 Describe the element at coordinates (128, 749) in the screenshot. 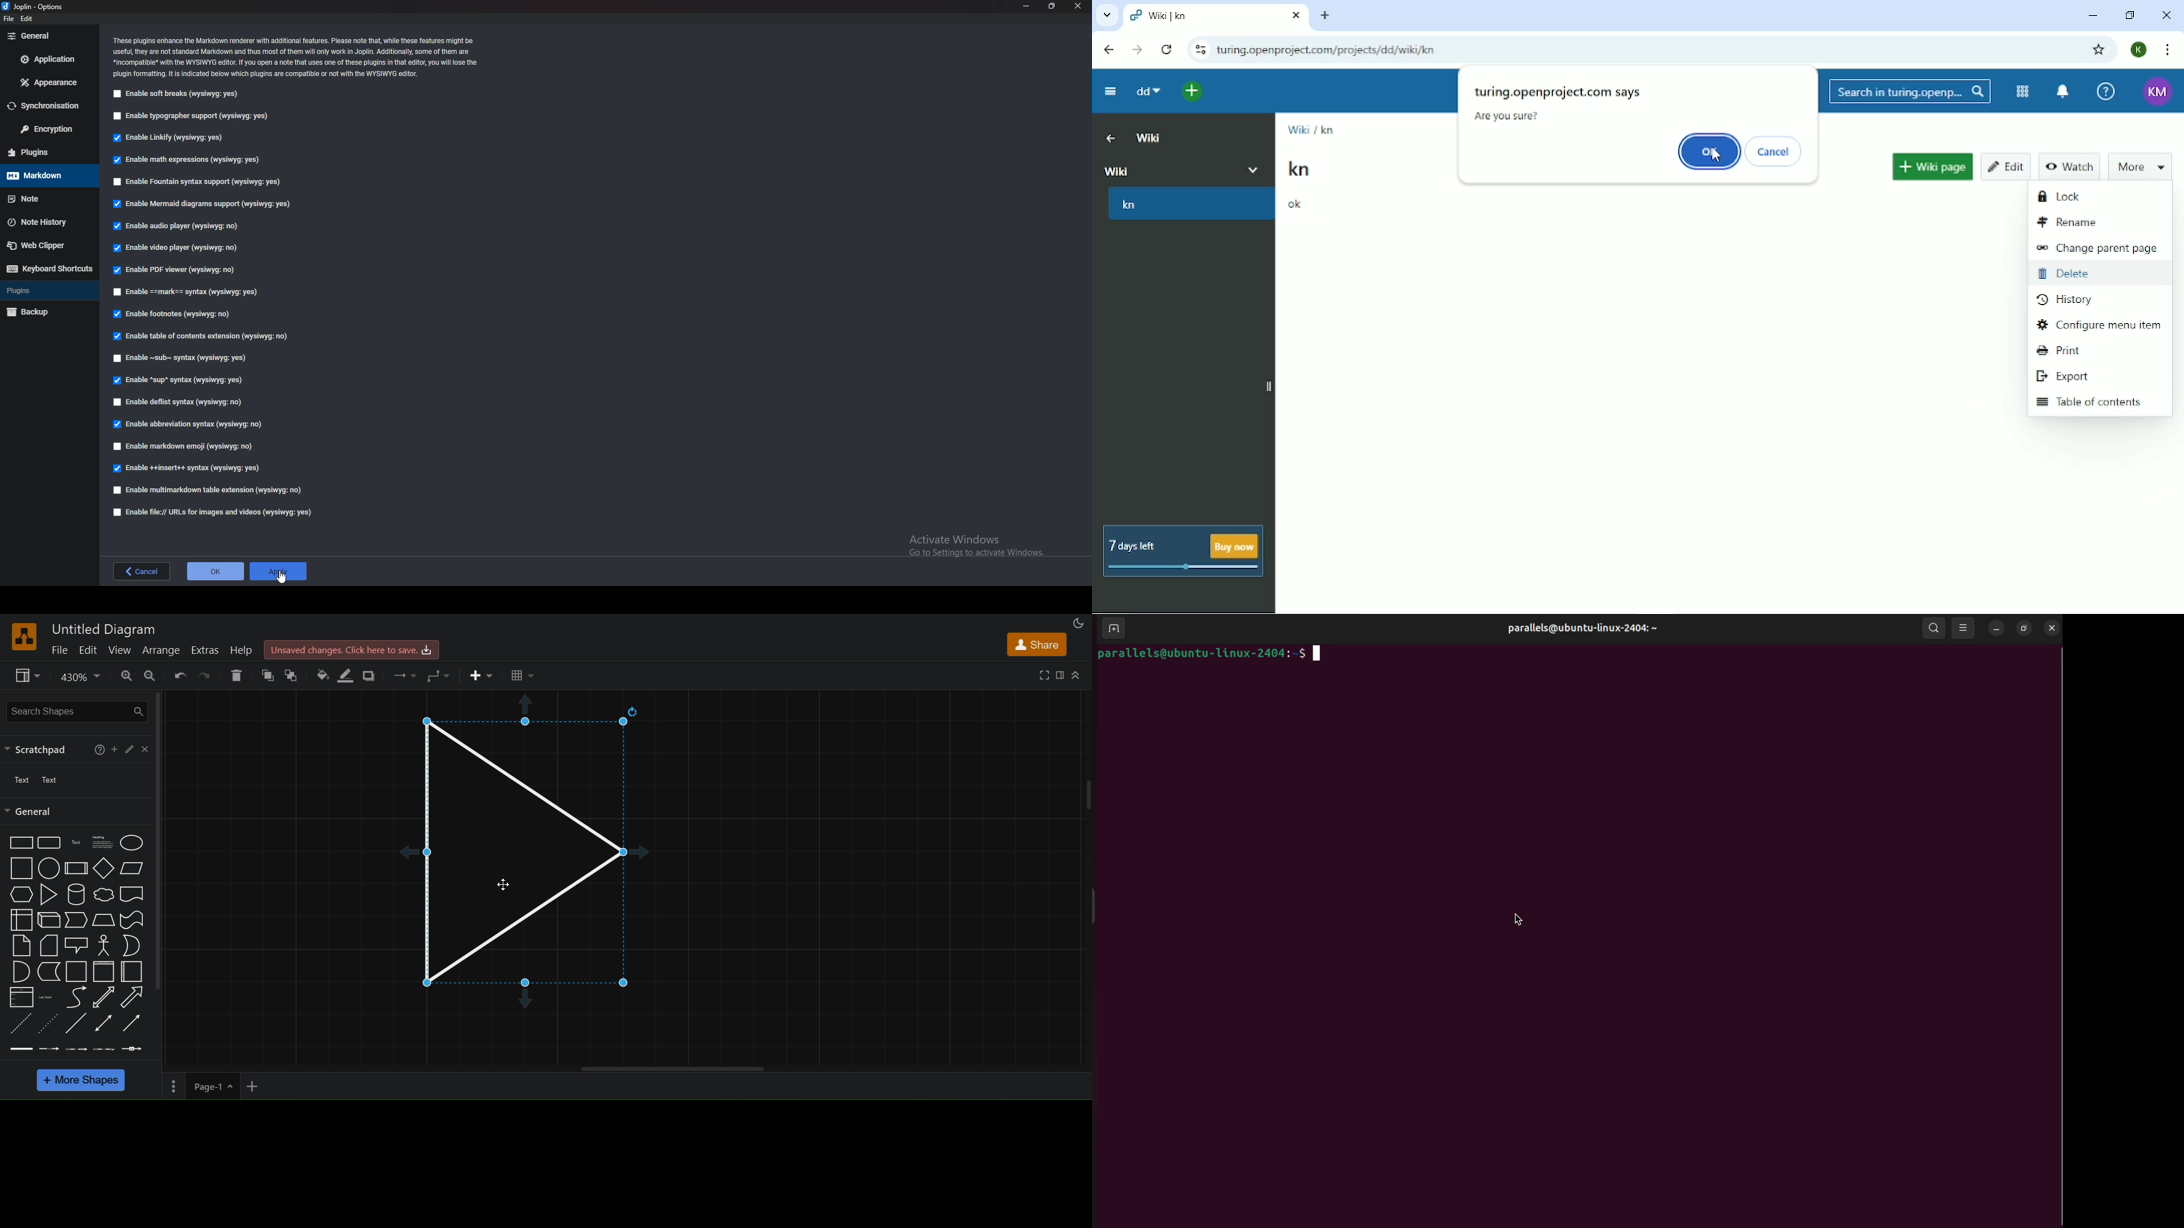

I see `edit` at that location.